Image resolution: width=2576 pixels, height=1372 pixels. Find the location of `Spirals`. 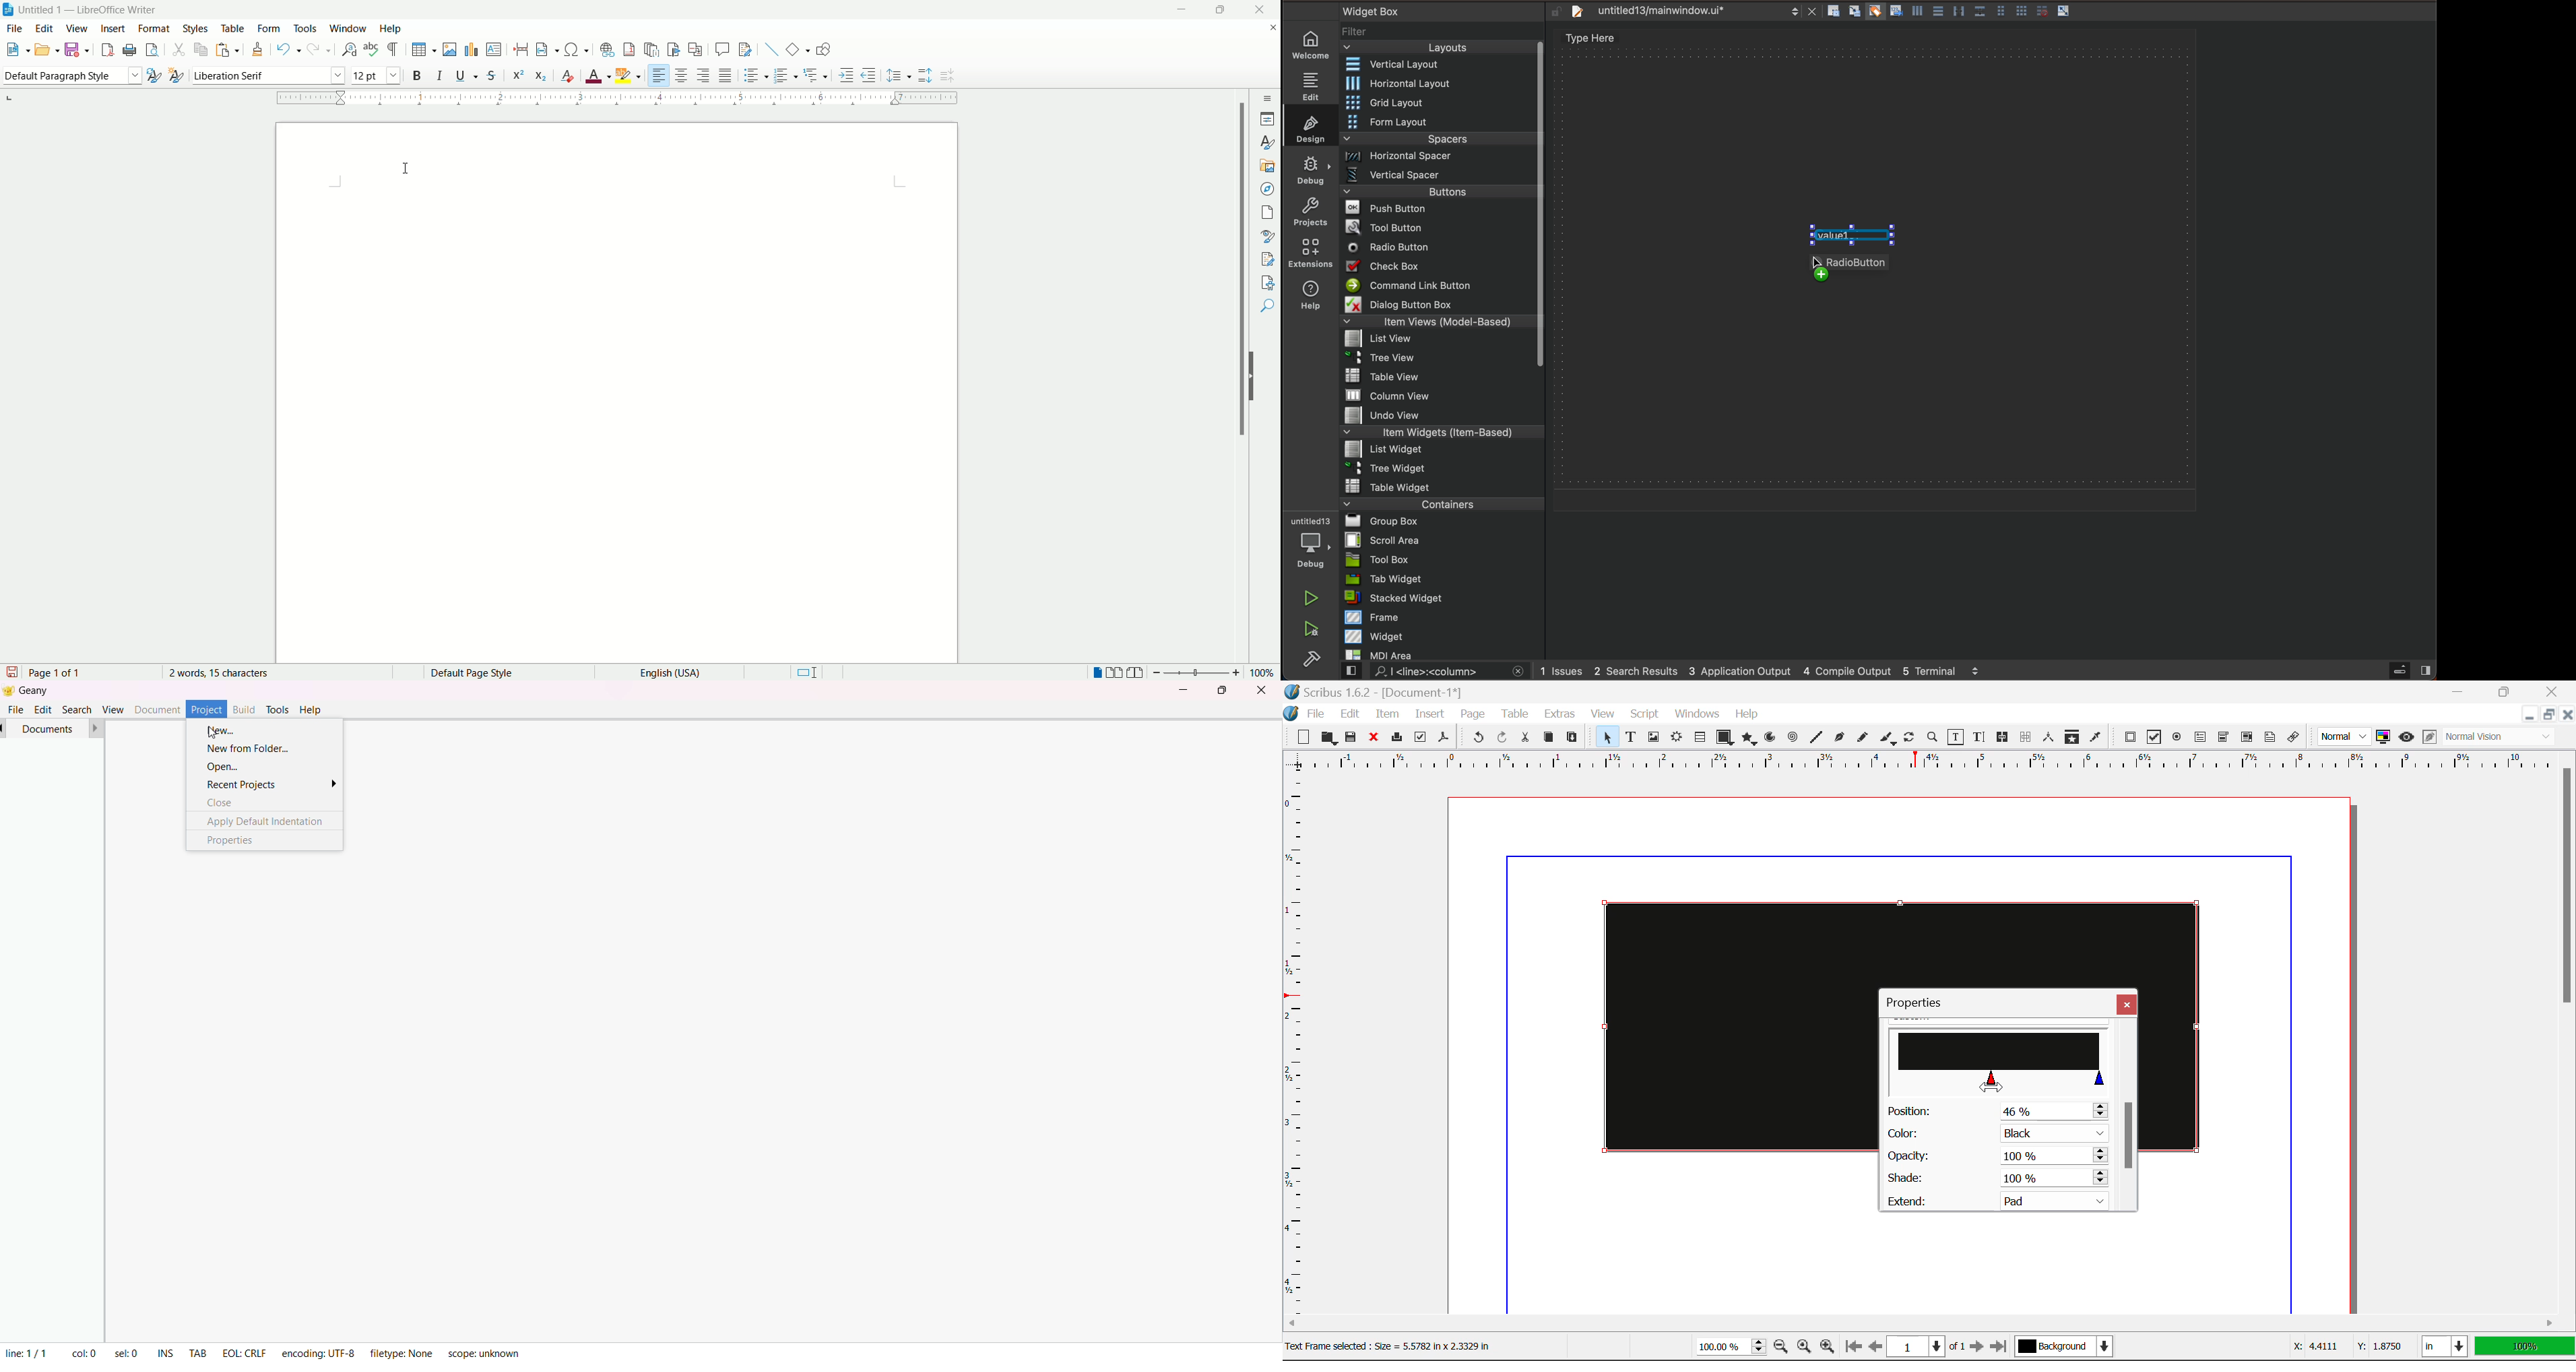

Spirals is located at coordinates (1792, 738).